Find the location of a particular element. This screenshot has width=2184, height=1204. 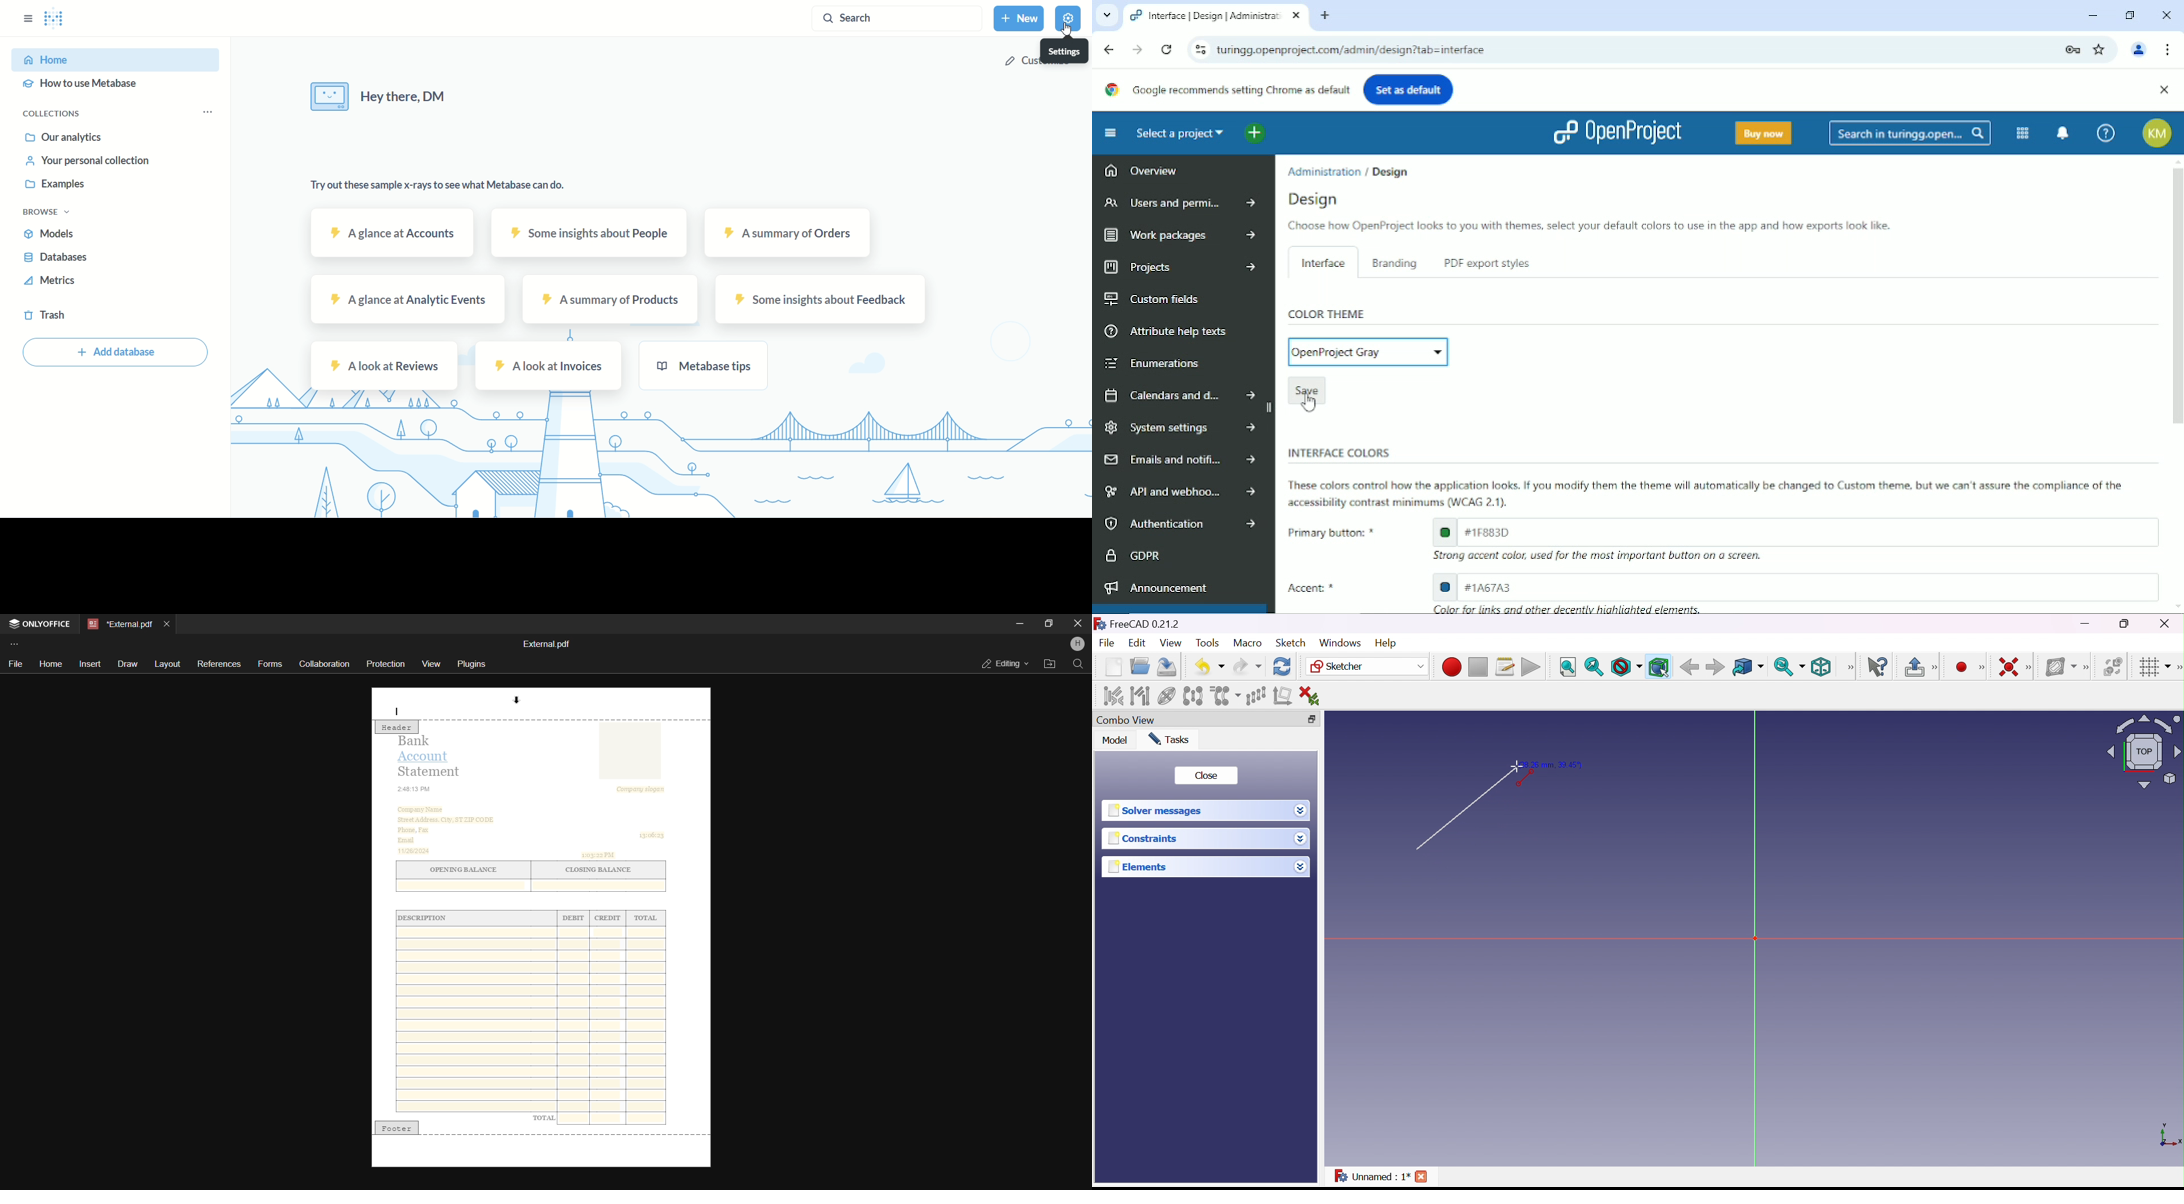

Elements is located at coordinates (1144, 867).